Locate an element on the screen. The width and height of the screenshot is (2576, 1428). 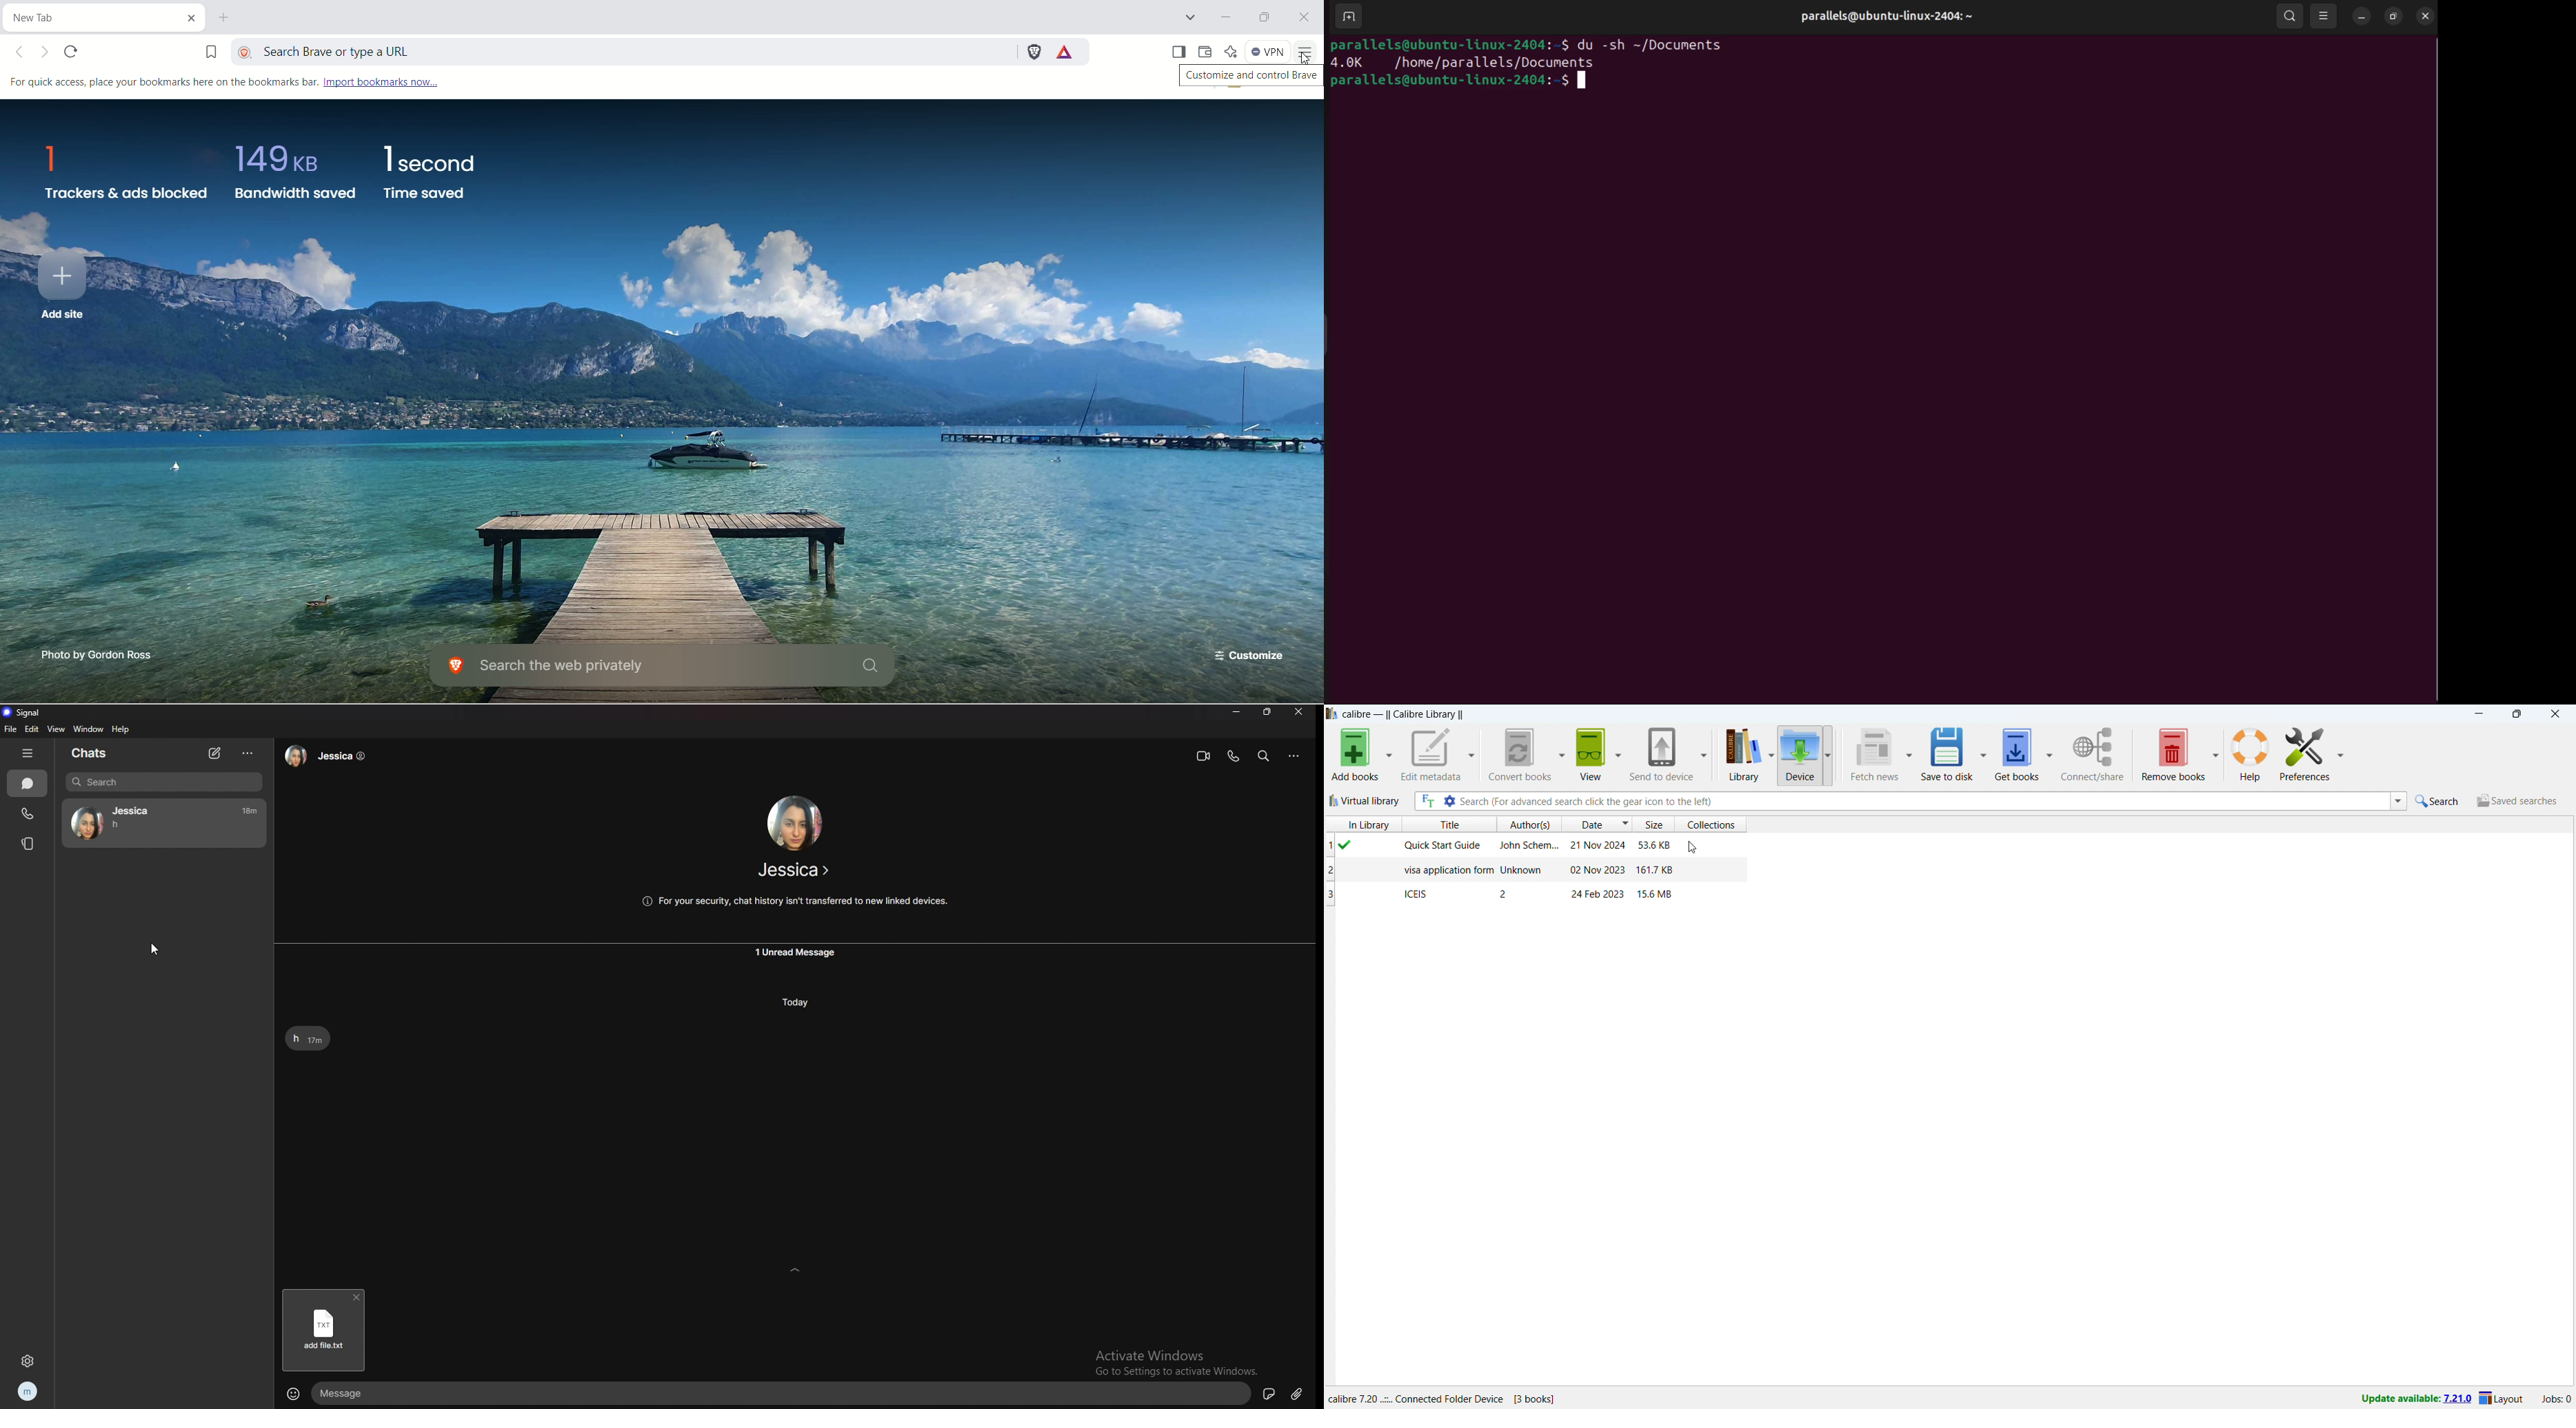
edit metadata options is located at coordinates (1472, 756).